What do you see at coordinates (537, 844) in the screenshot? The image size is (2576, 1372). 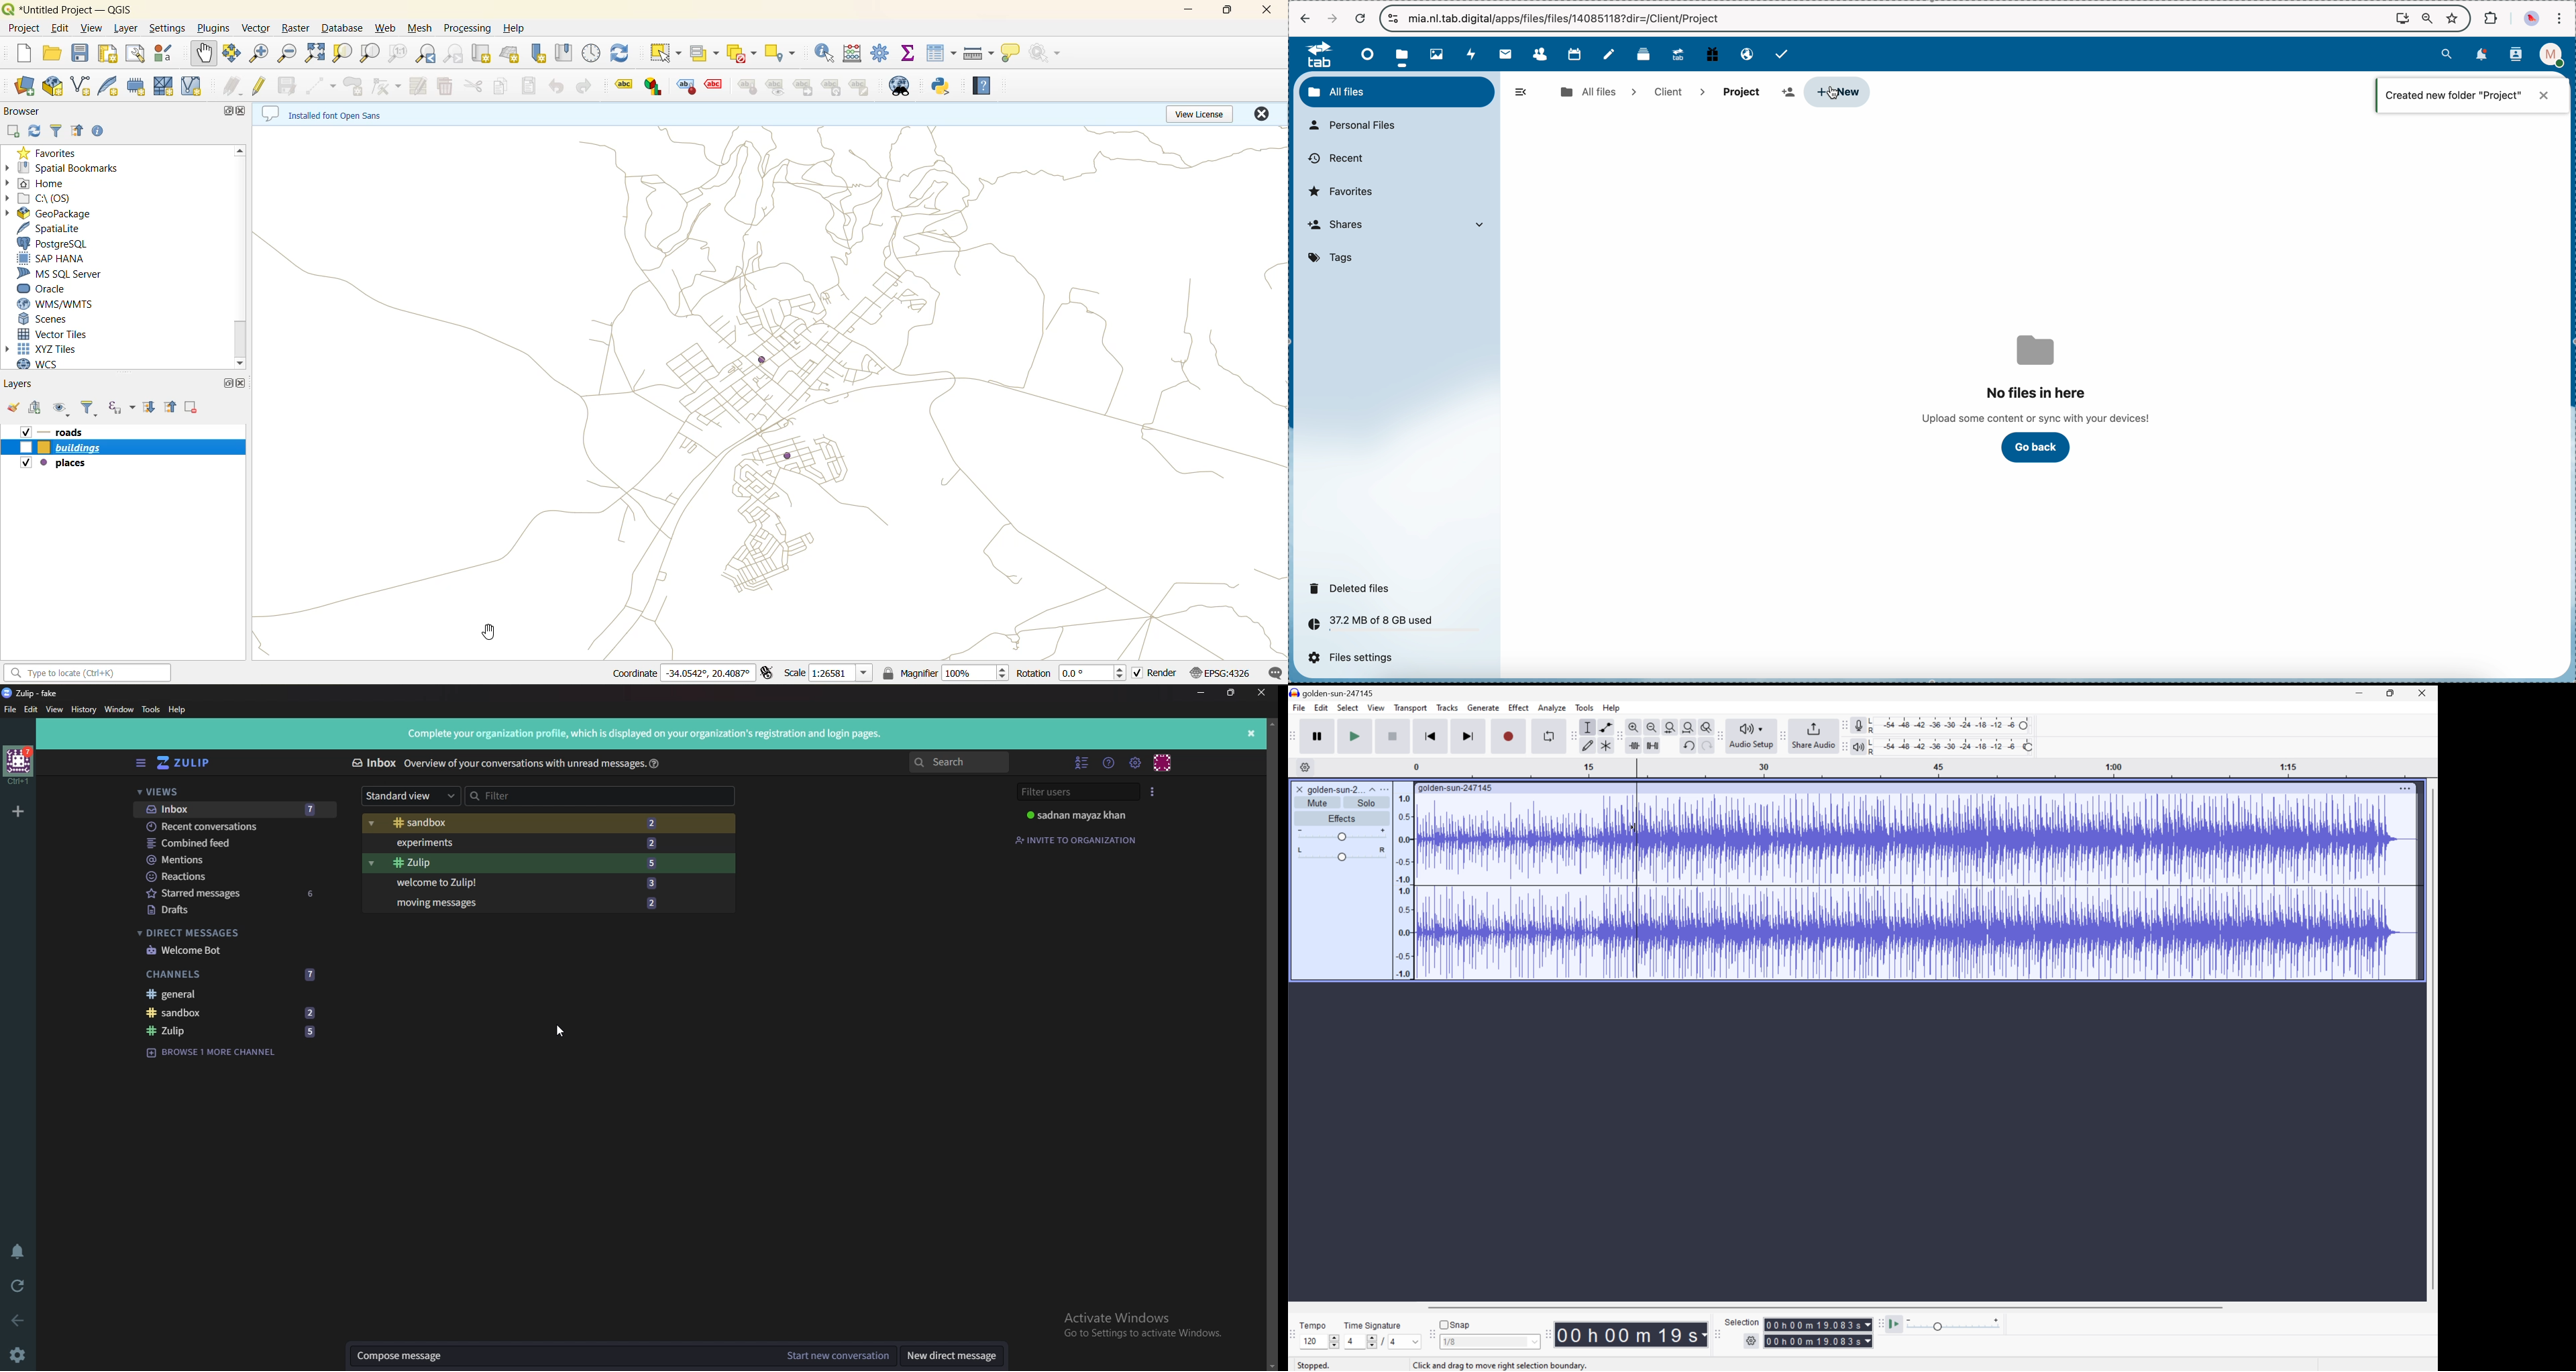 I see `Experiments` at bounding box center [537, 844].